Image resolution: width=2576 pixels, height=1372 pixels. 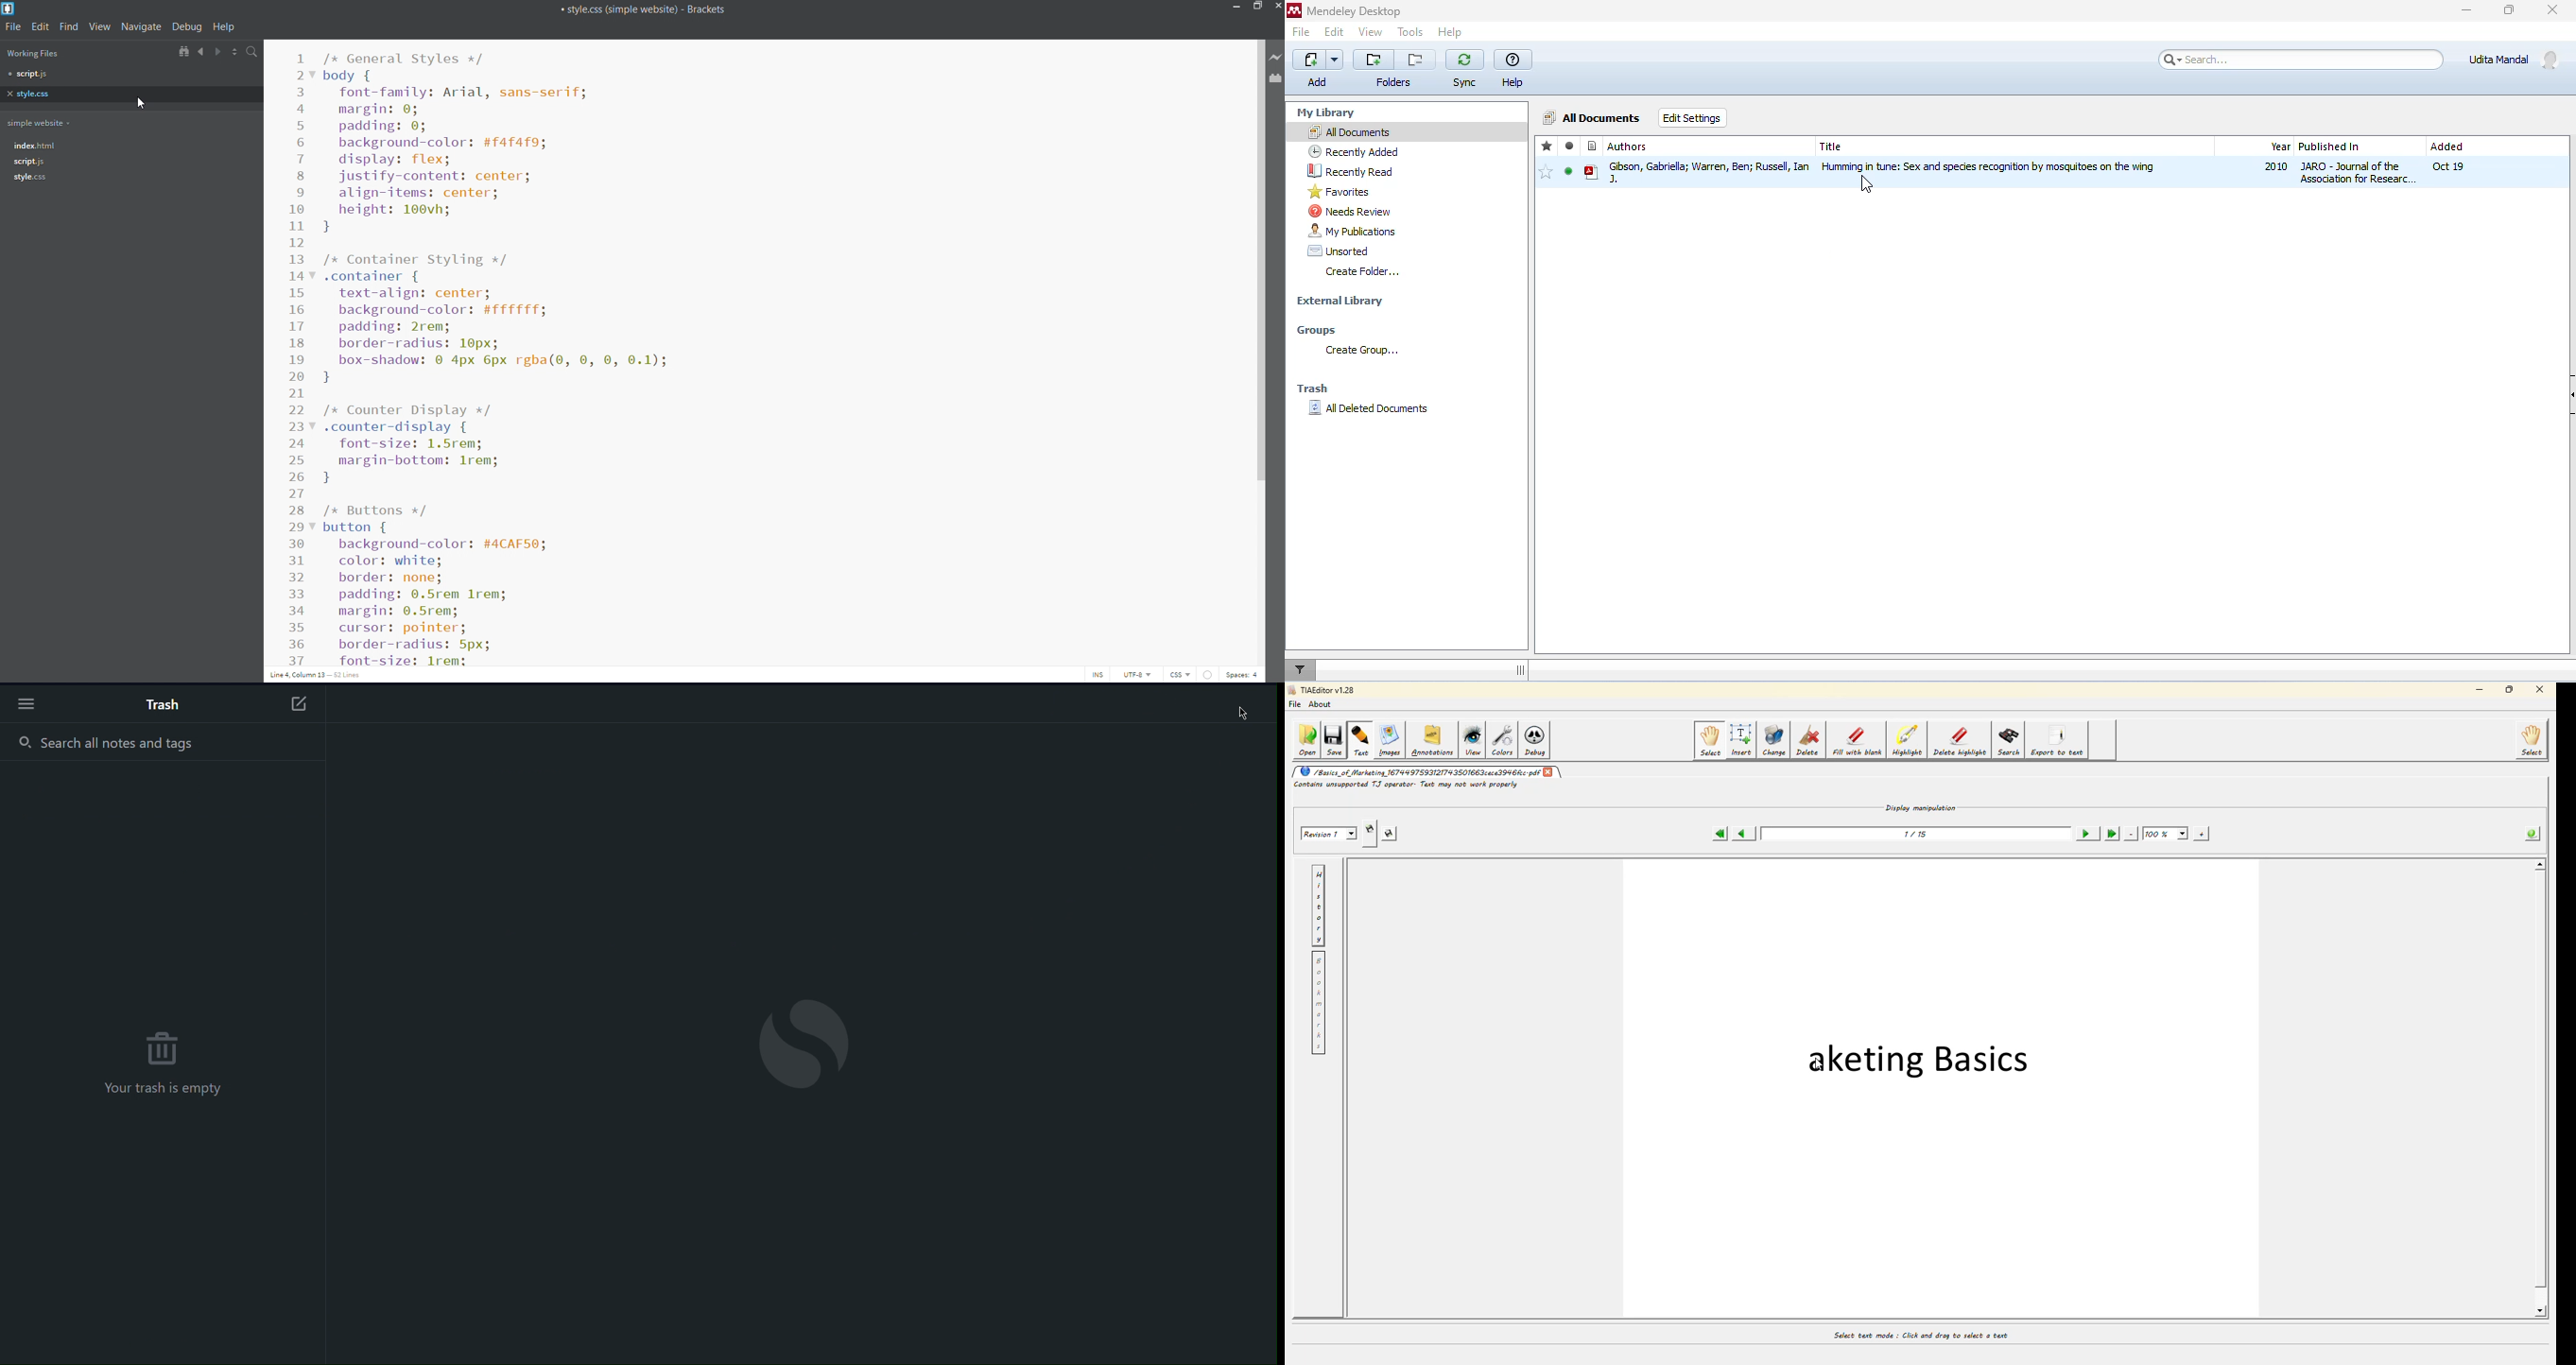 I want to click on account, so click(x=2515, y=59).